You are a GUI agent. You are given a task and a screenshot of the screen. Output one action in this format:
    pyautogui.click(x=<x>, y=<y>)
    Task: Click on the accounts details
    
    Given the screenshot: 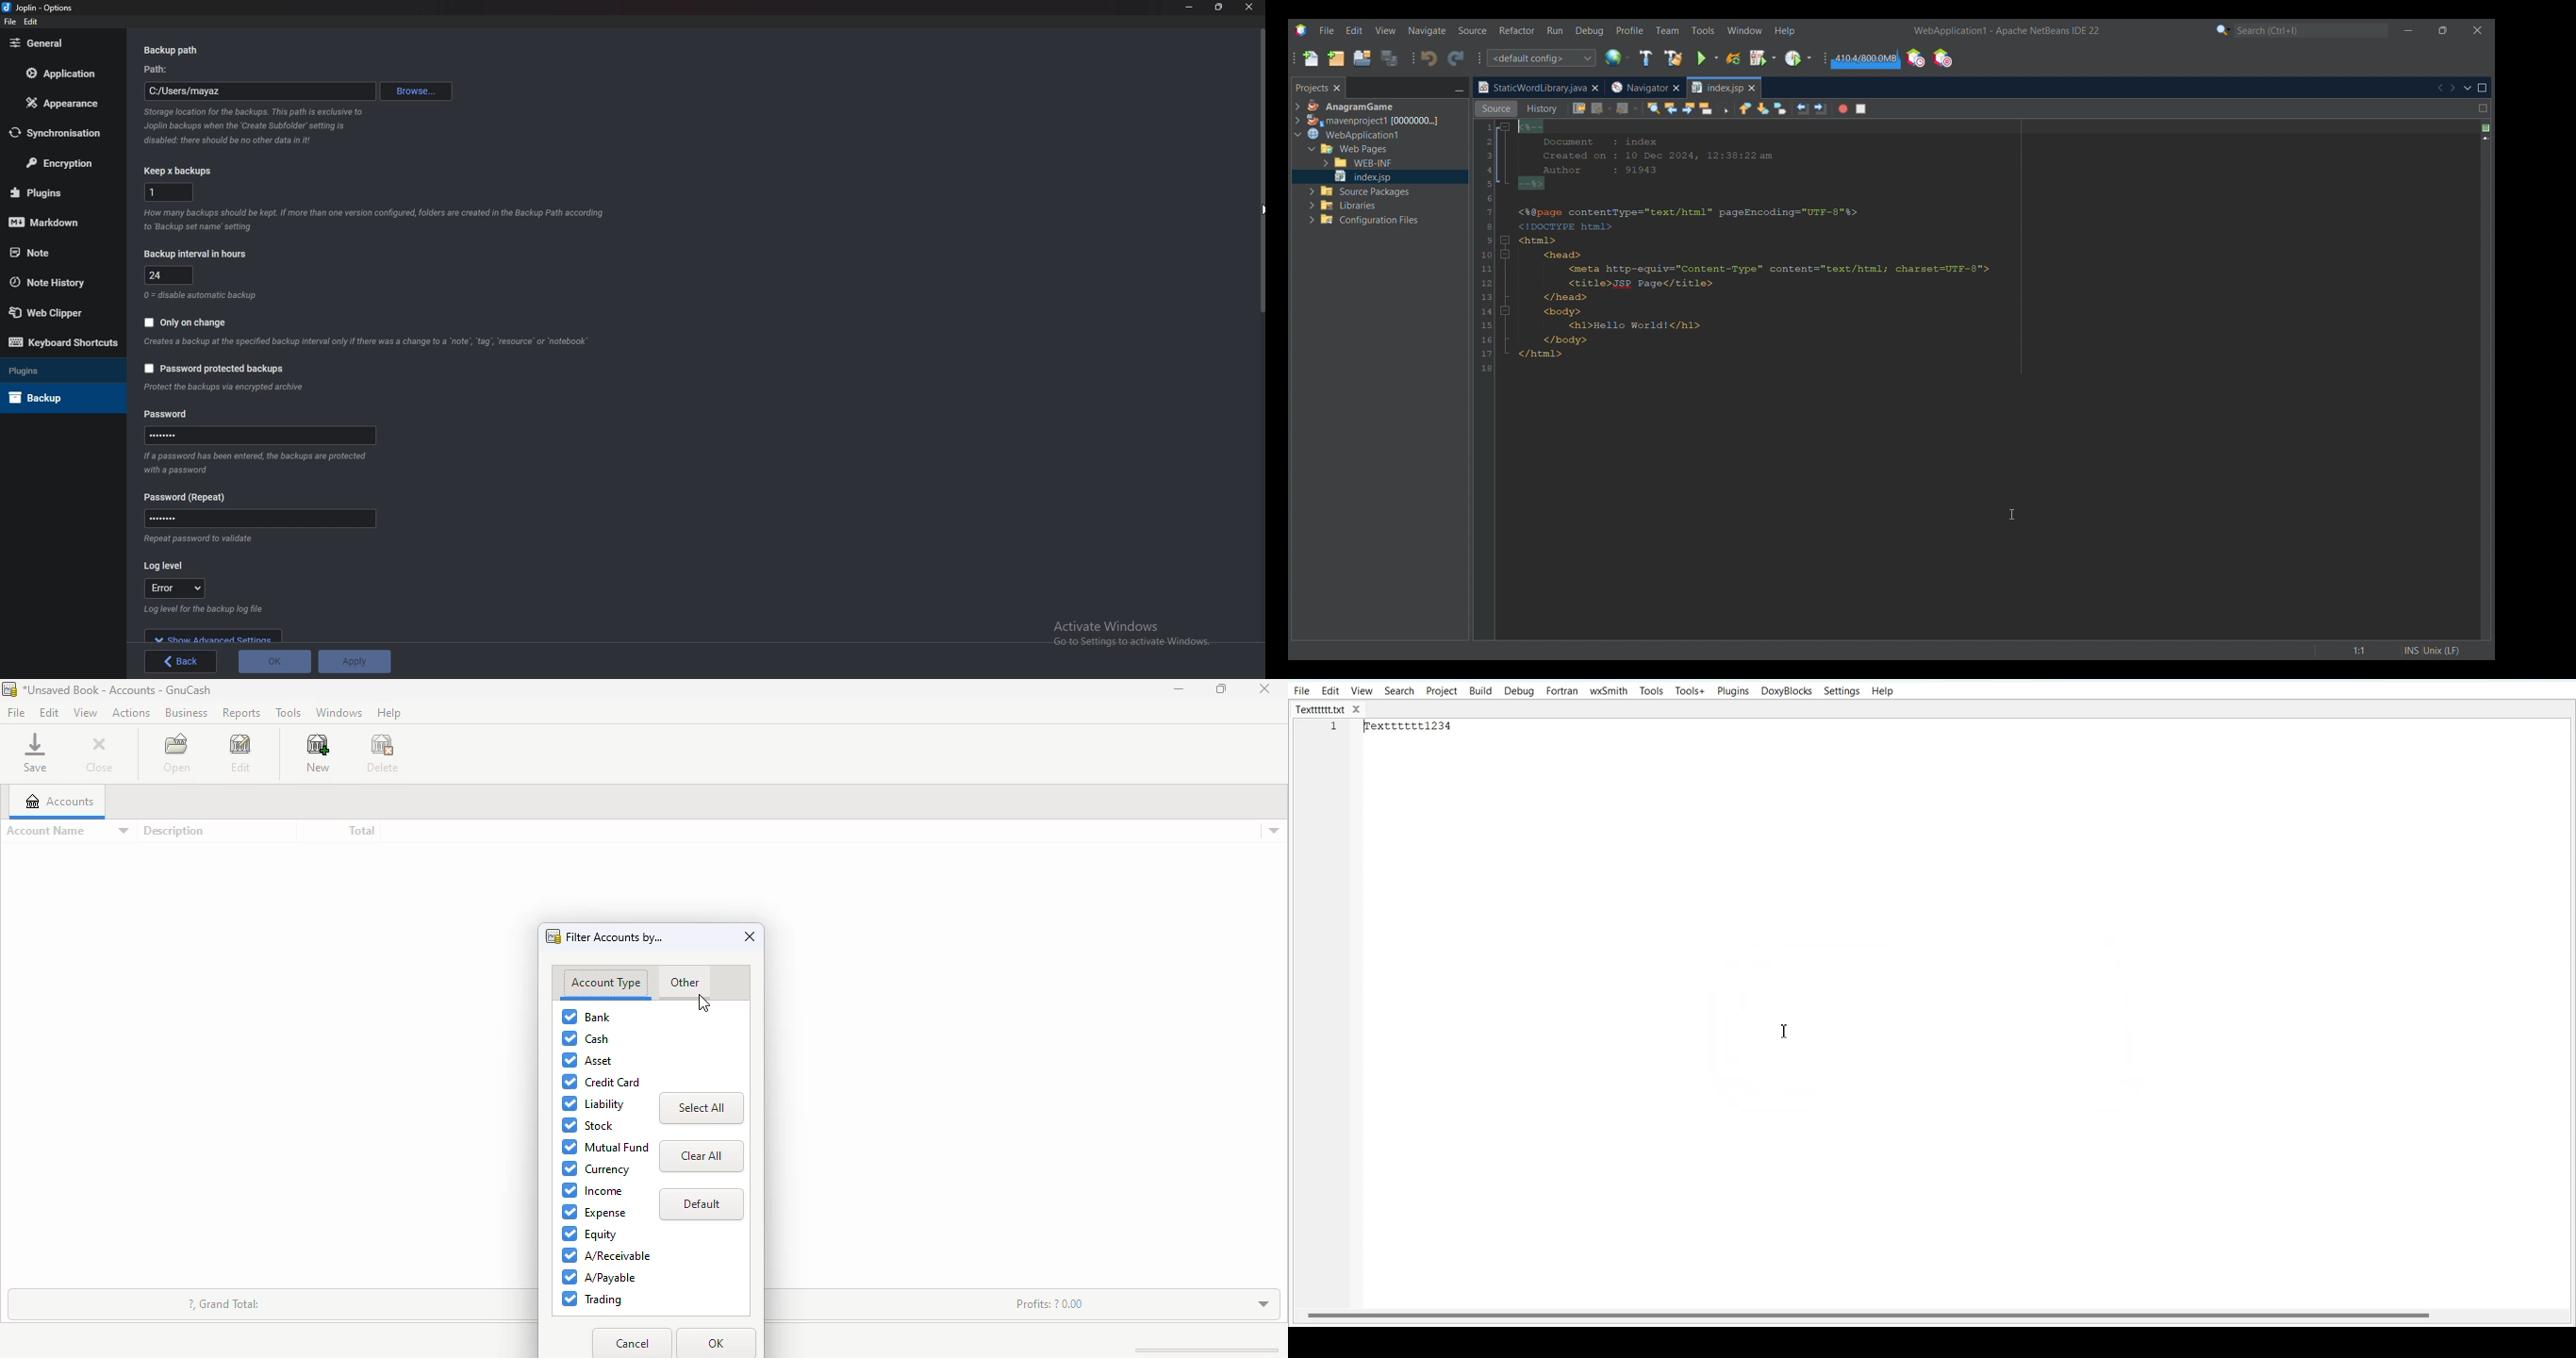 What is the action you would take?
    pyautogui.click(x=1274, y=831)
    